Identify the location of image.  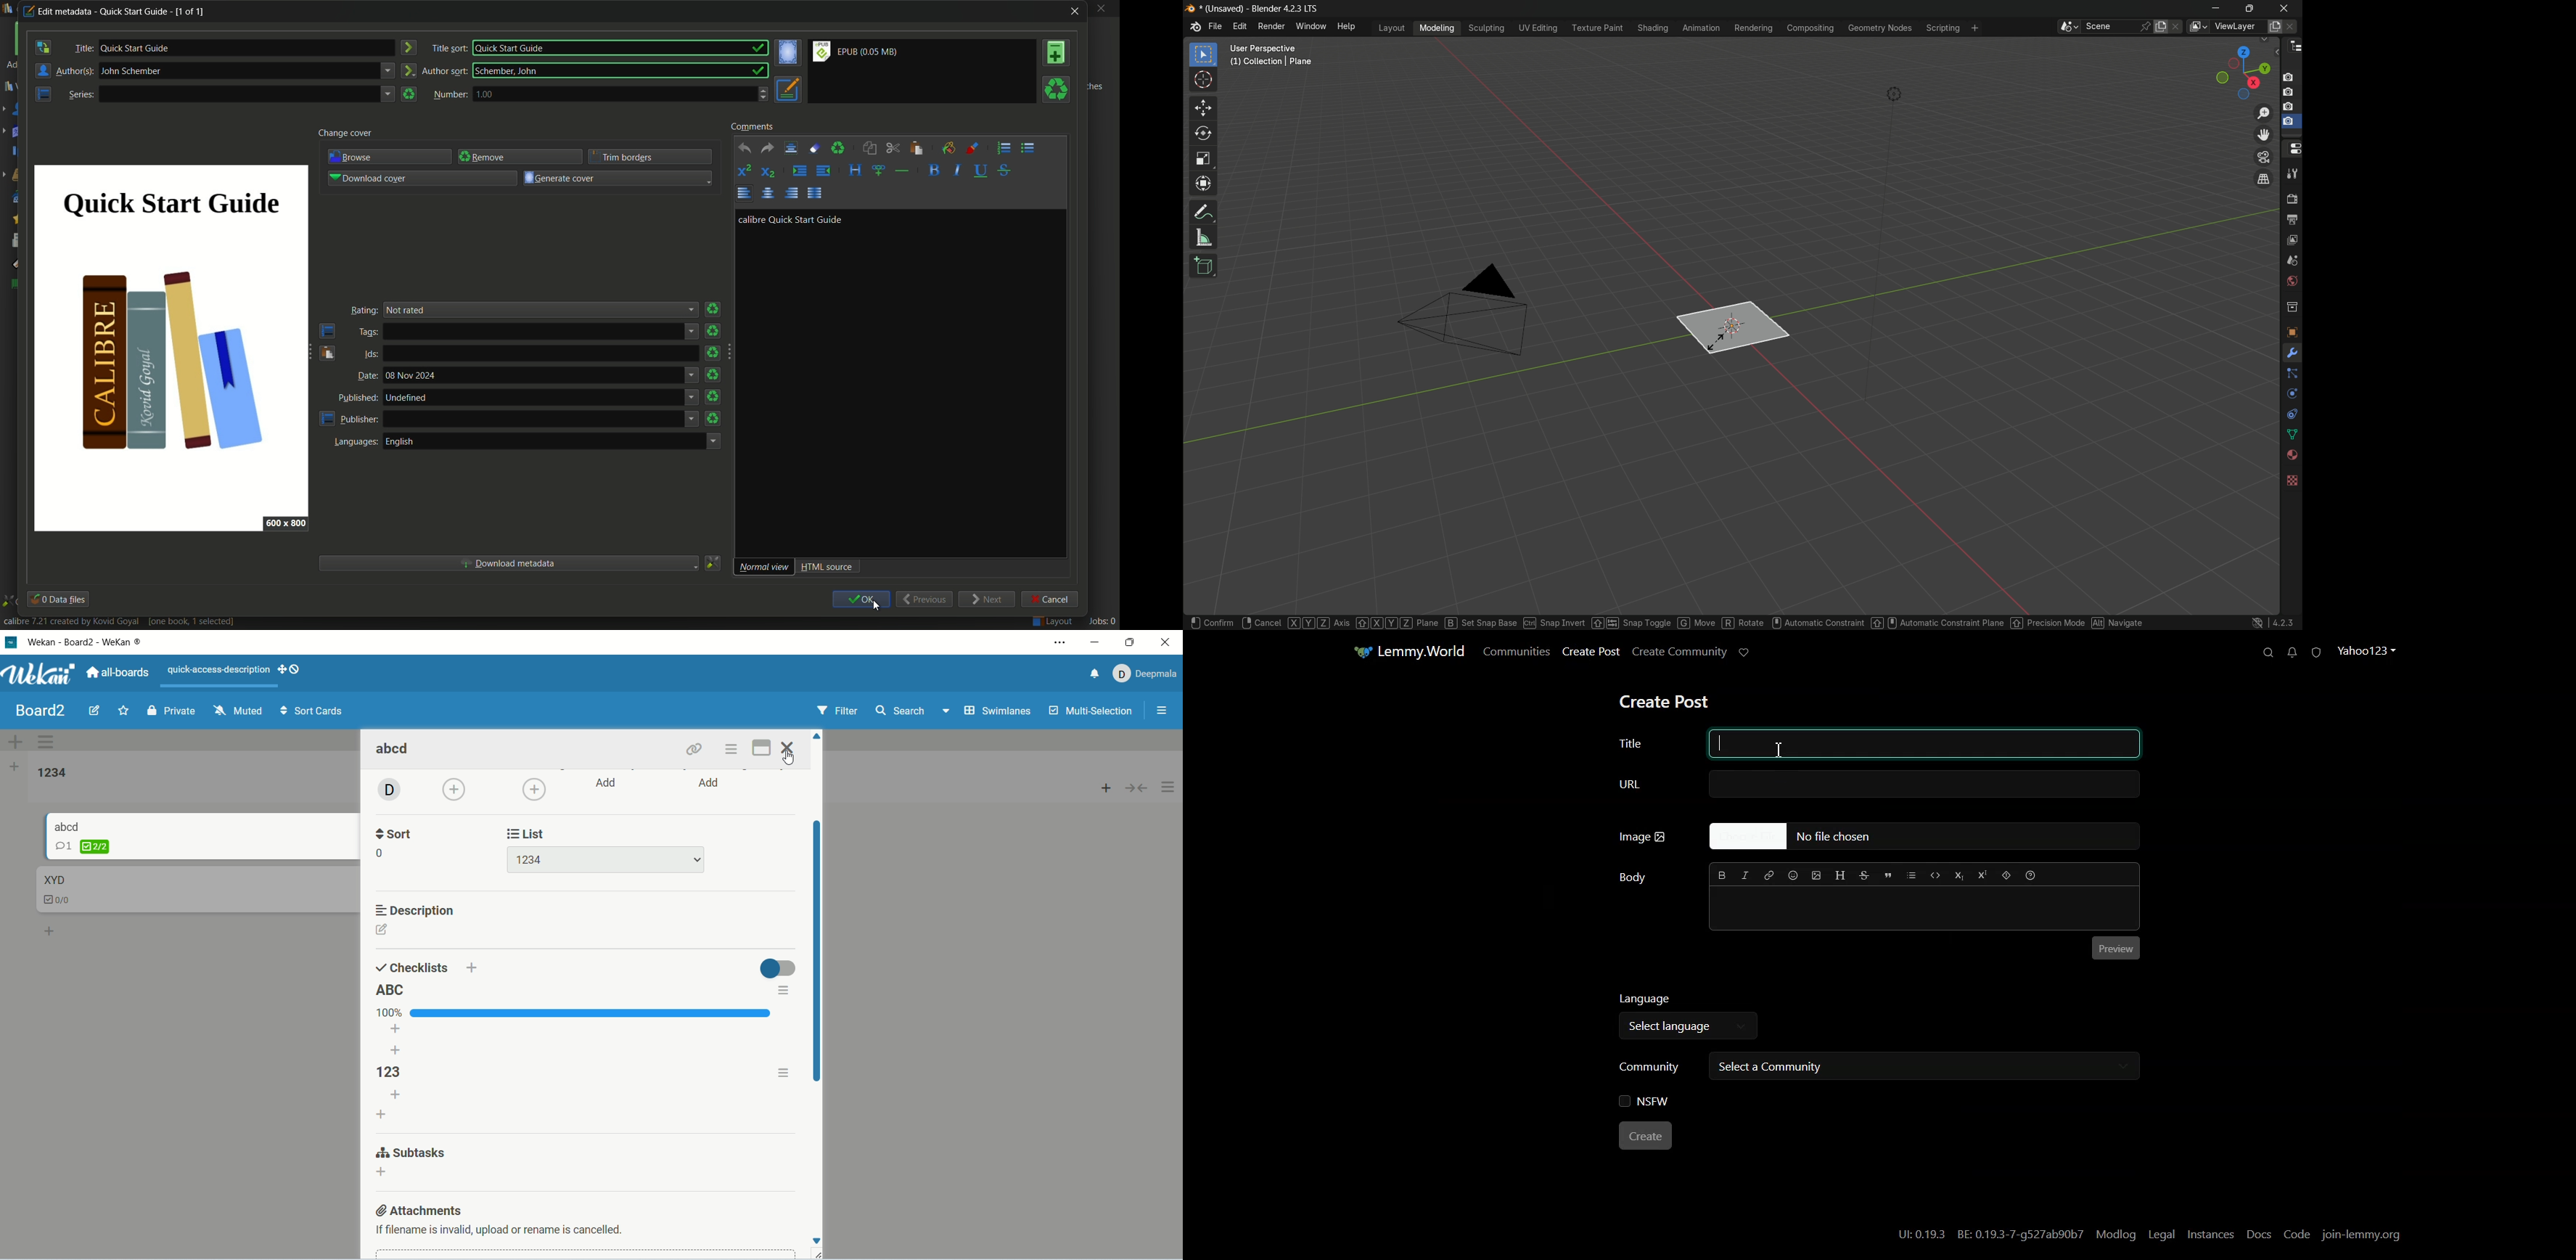
(171, 349).